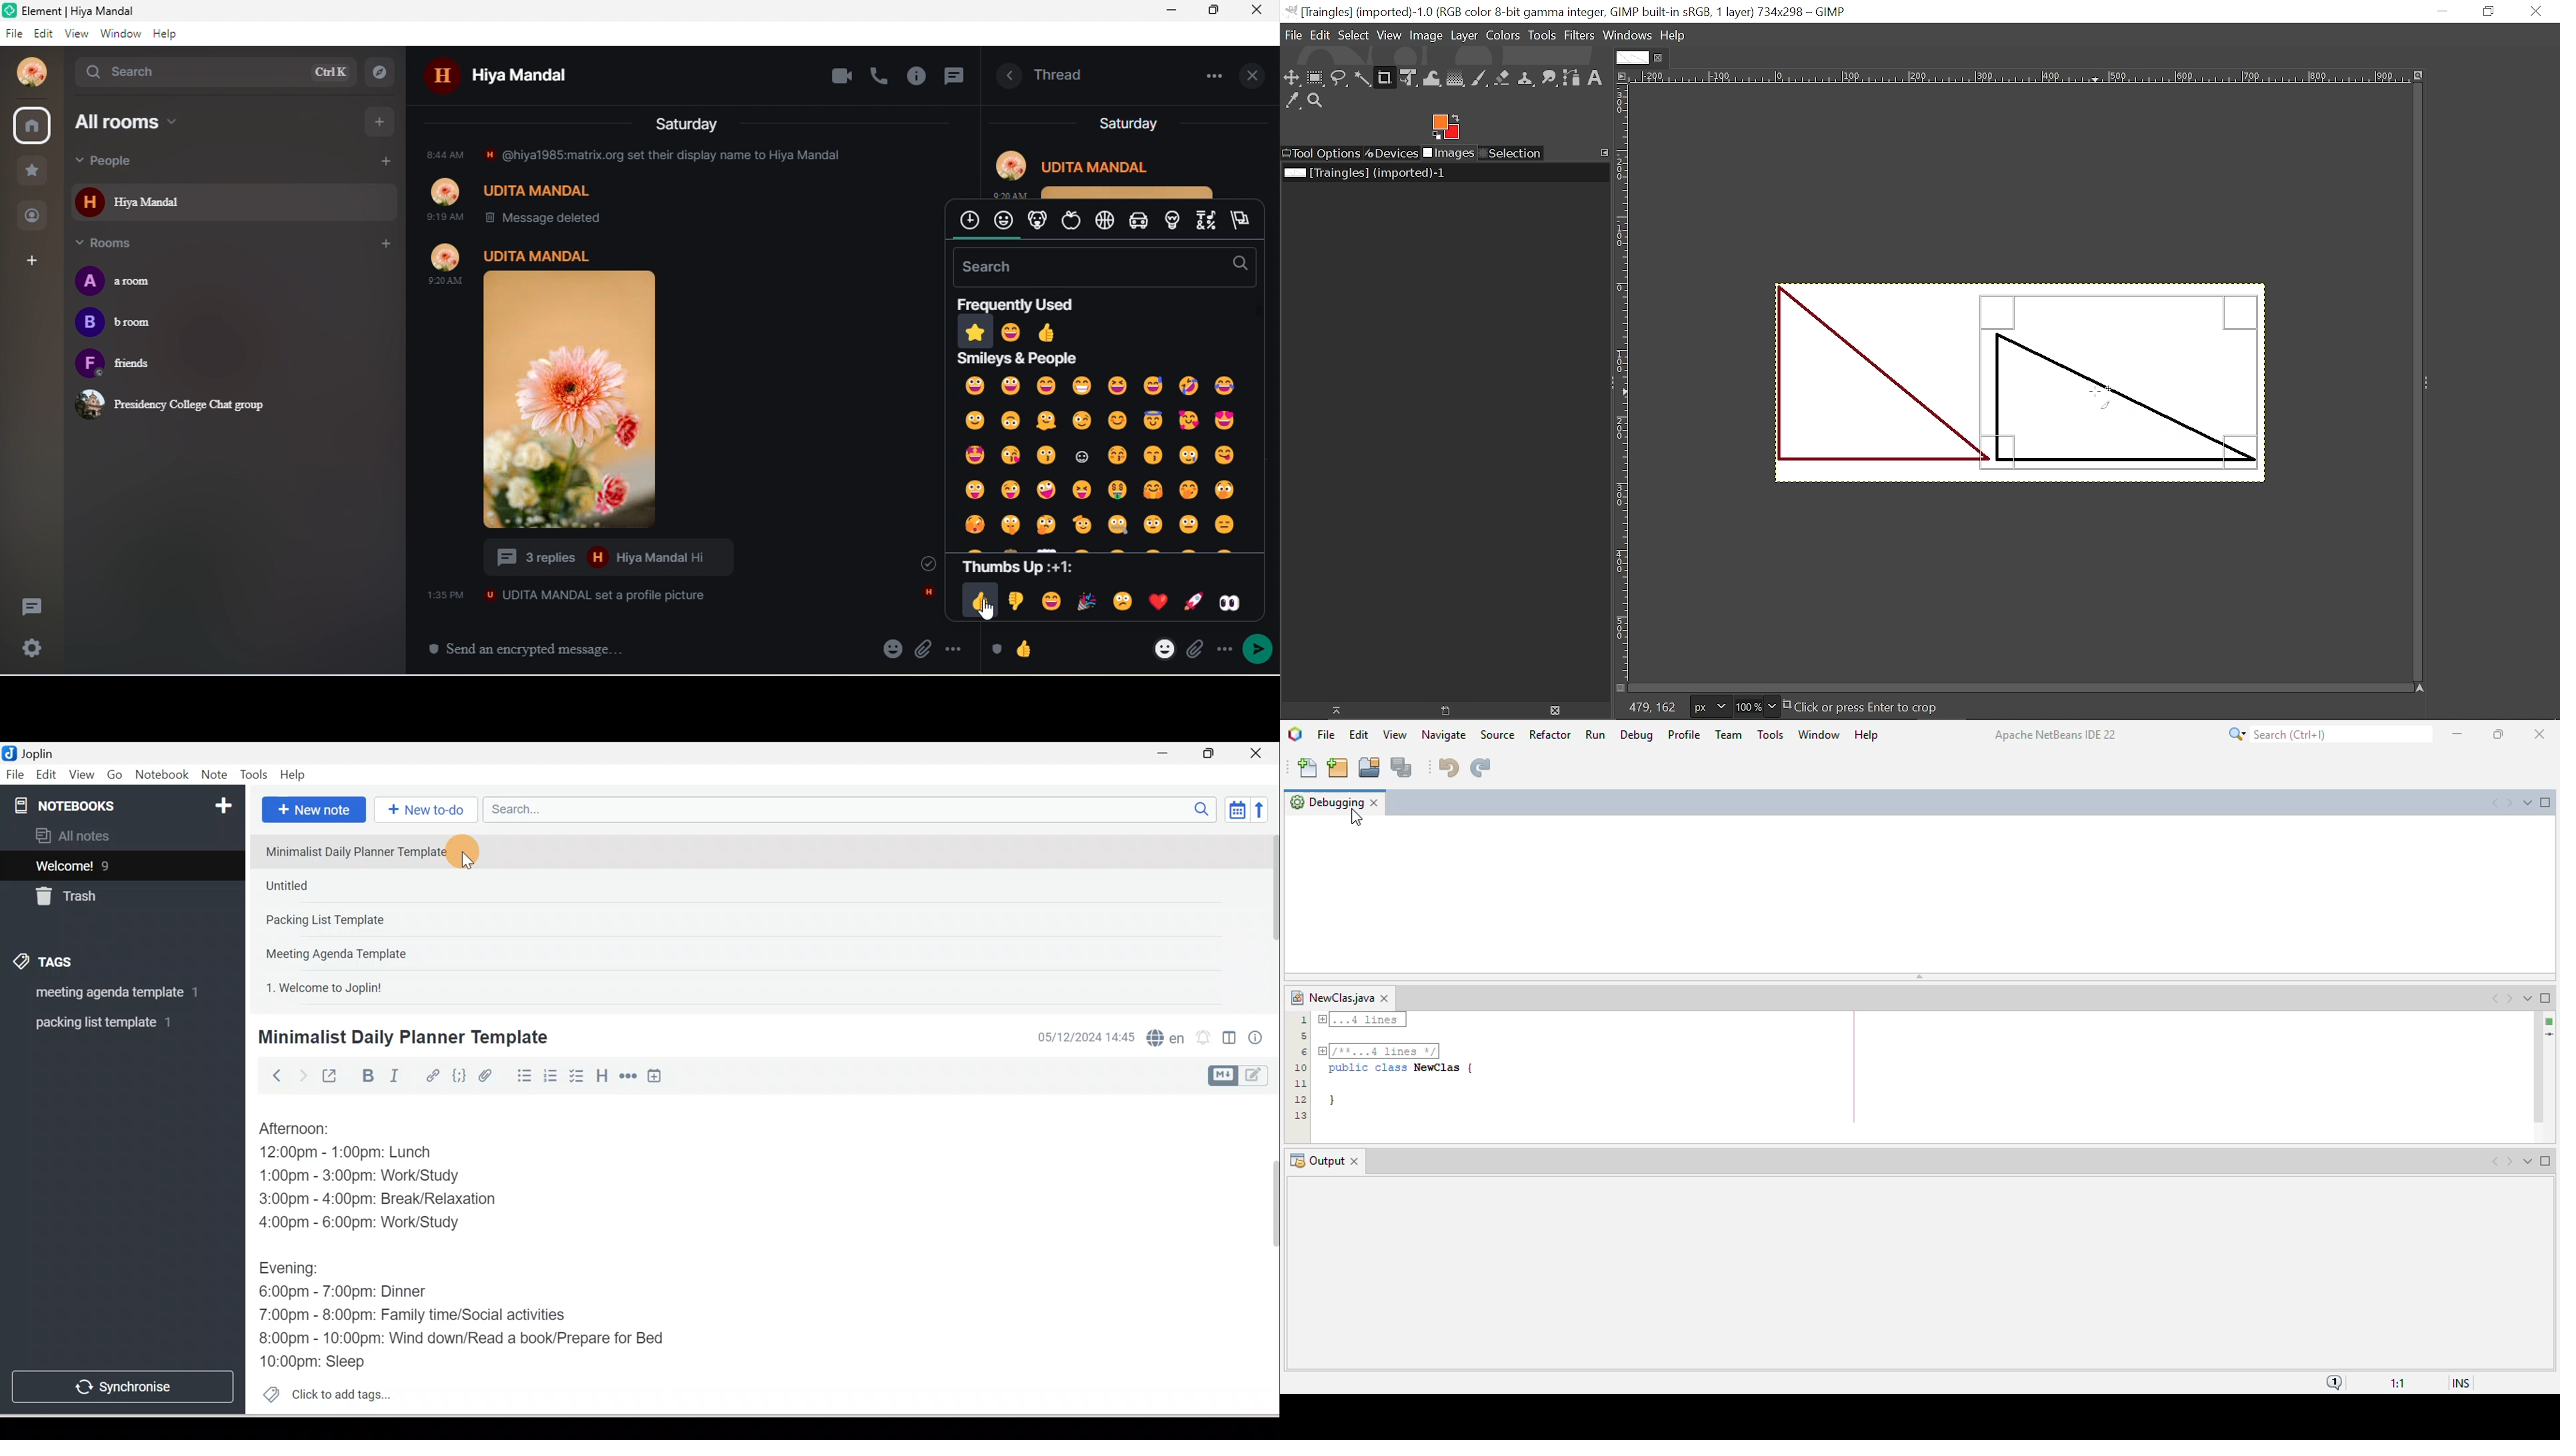 The width and height of the screenshot is (2576, 1456). What do you see at coordinates (521, 1075) in the screenshot?
I see `Bulleted list` at bounding box center [521, 1075].